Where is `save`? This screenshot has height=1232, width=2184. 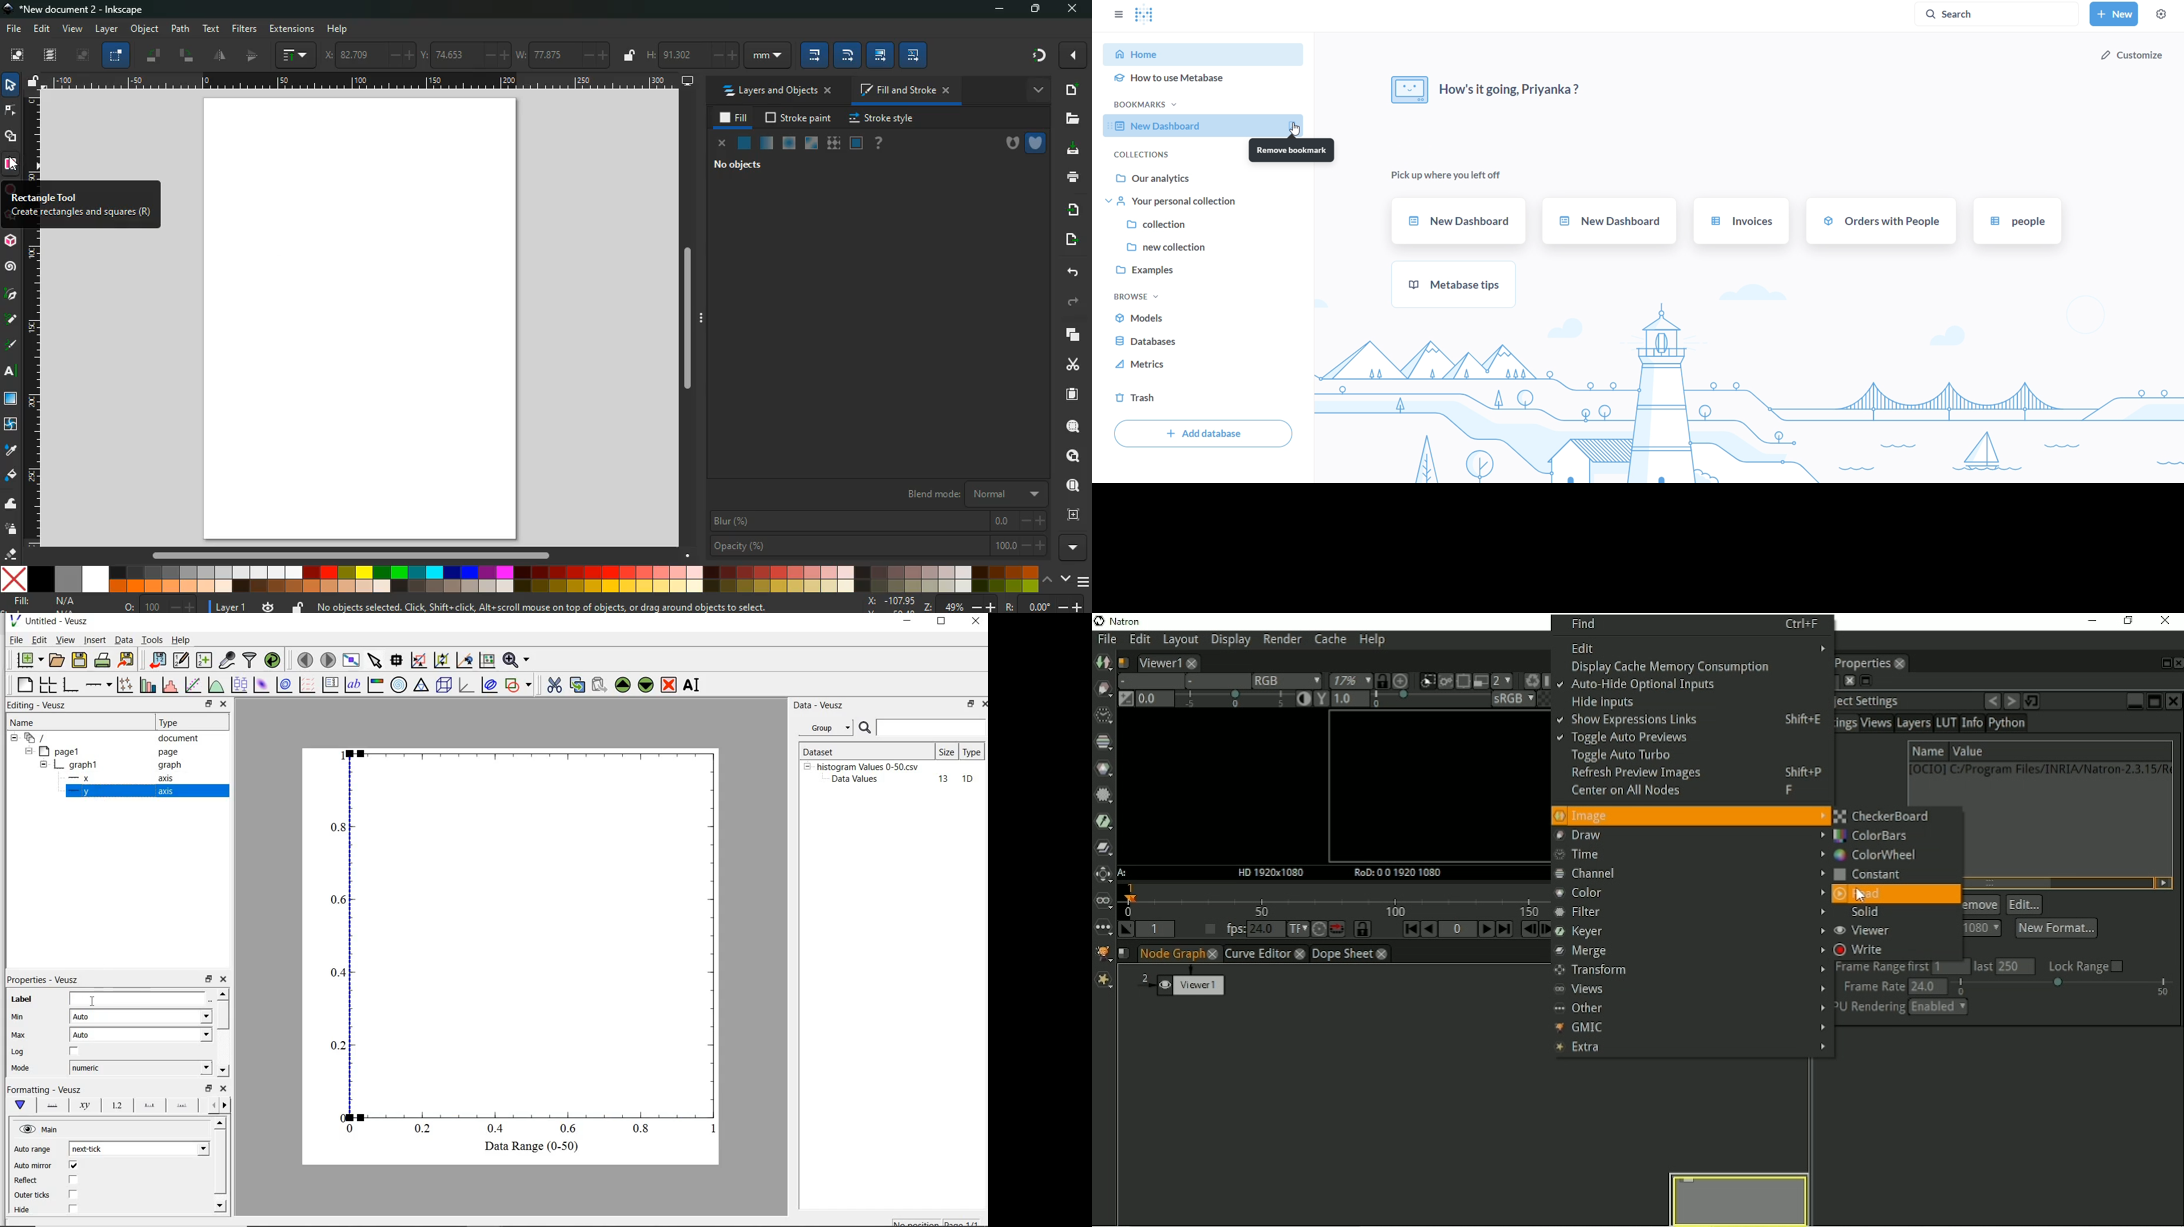 save is located at coordinates (80, 659).